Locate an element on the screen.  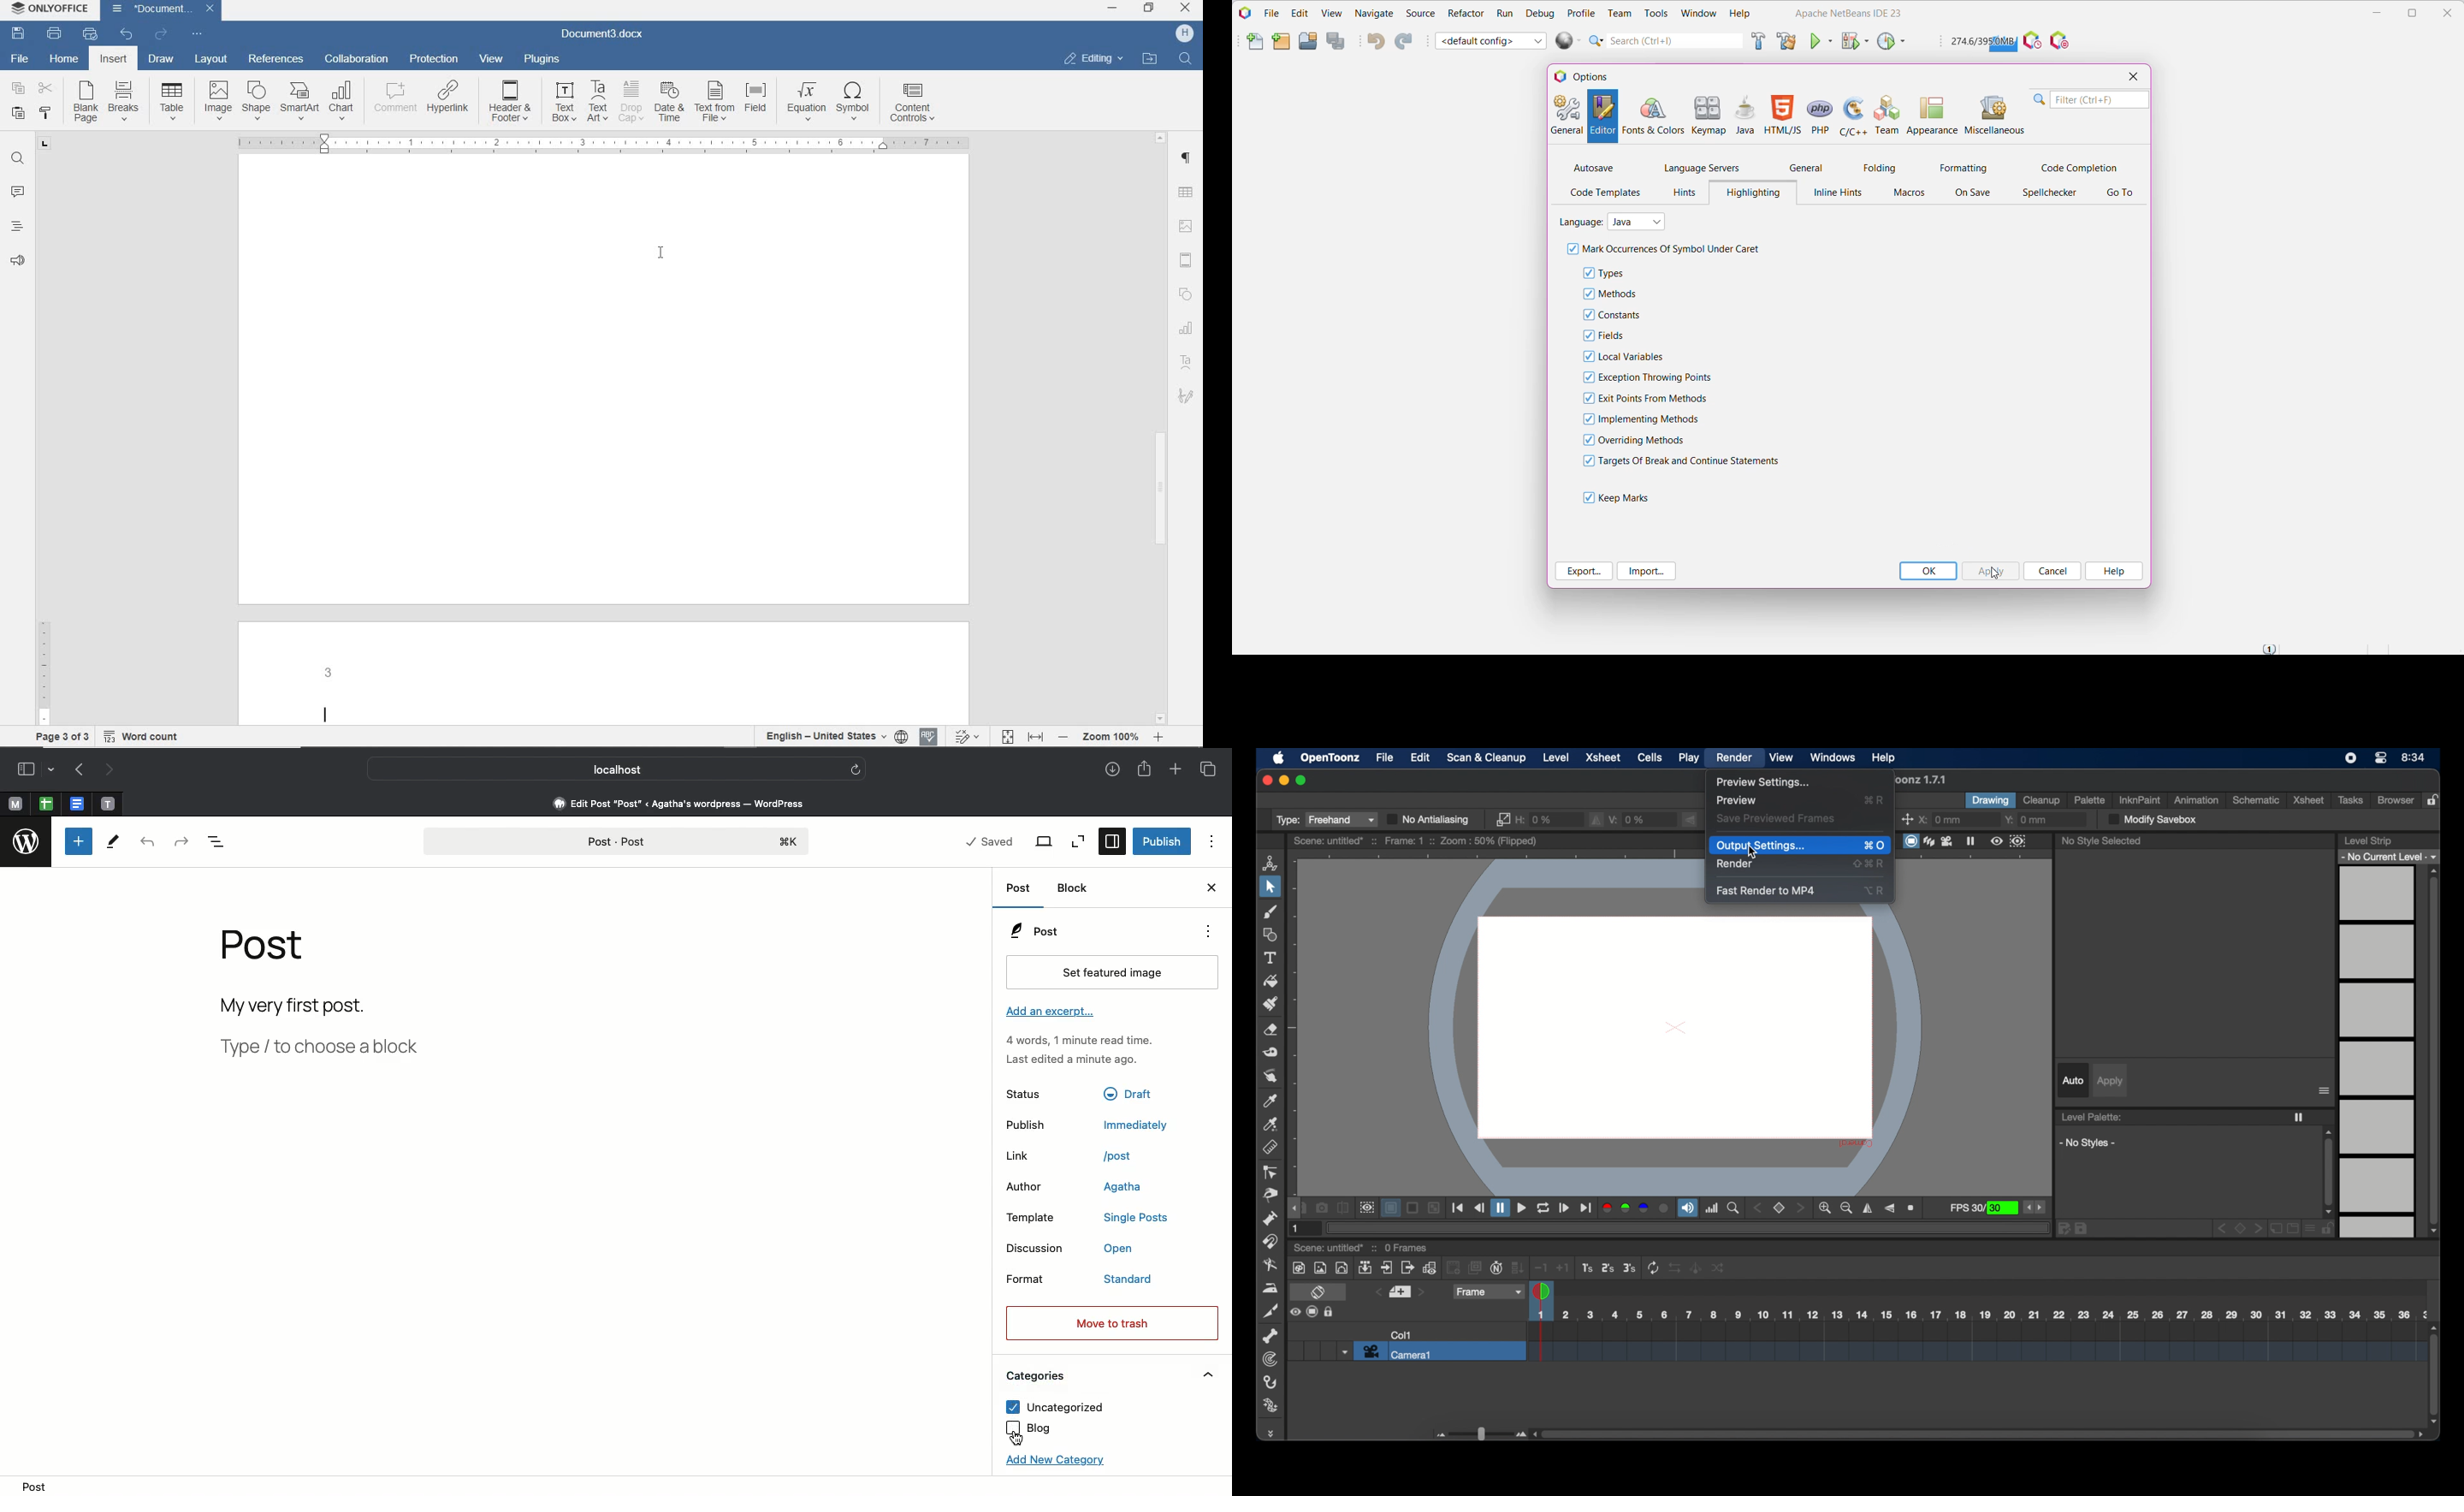
Uncategorized is located at coordinates (1053, 1407).